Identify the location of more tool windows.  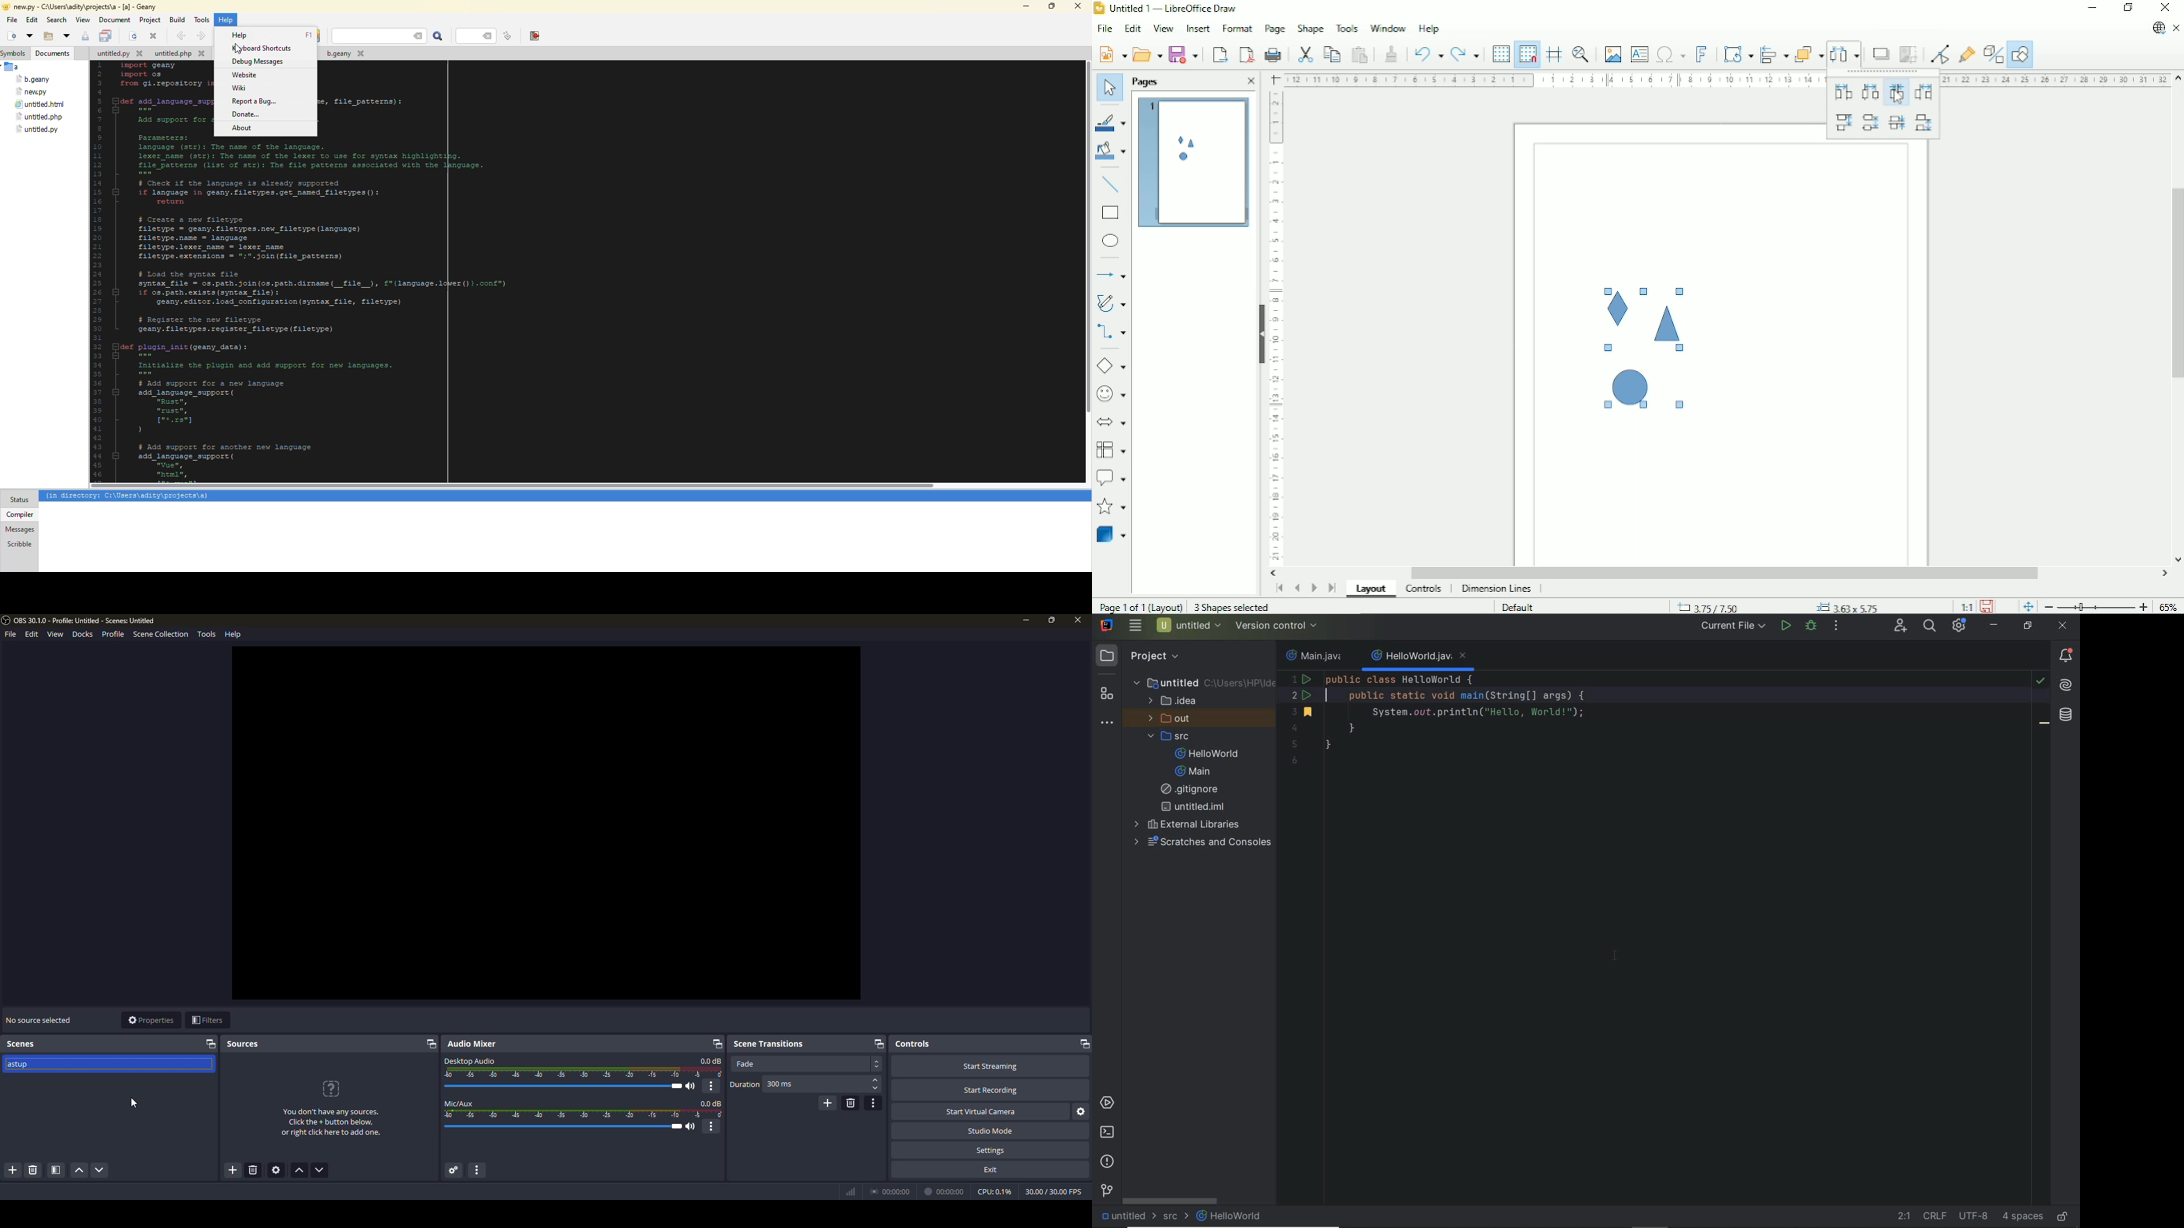
(1106, 723).